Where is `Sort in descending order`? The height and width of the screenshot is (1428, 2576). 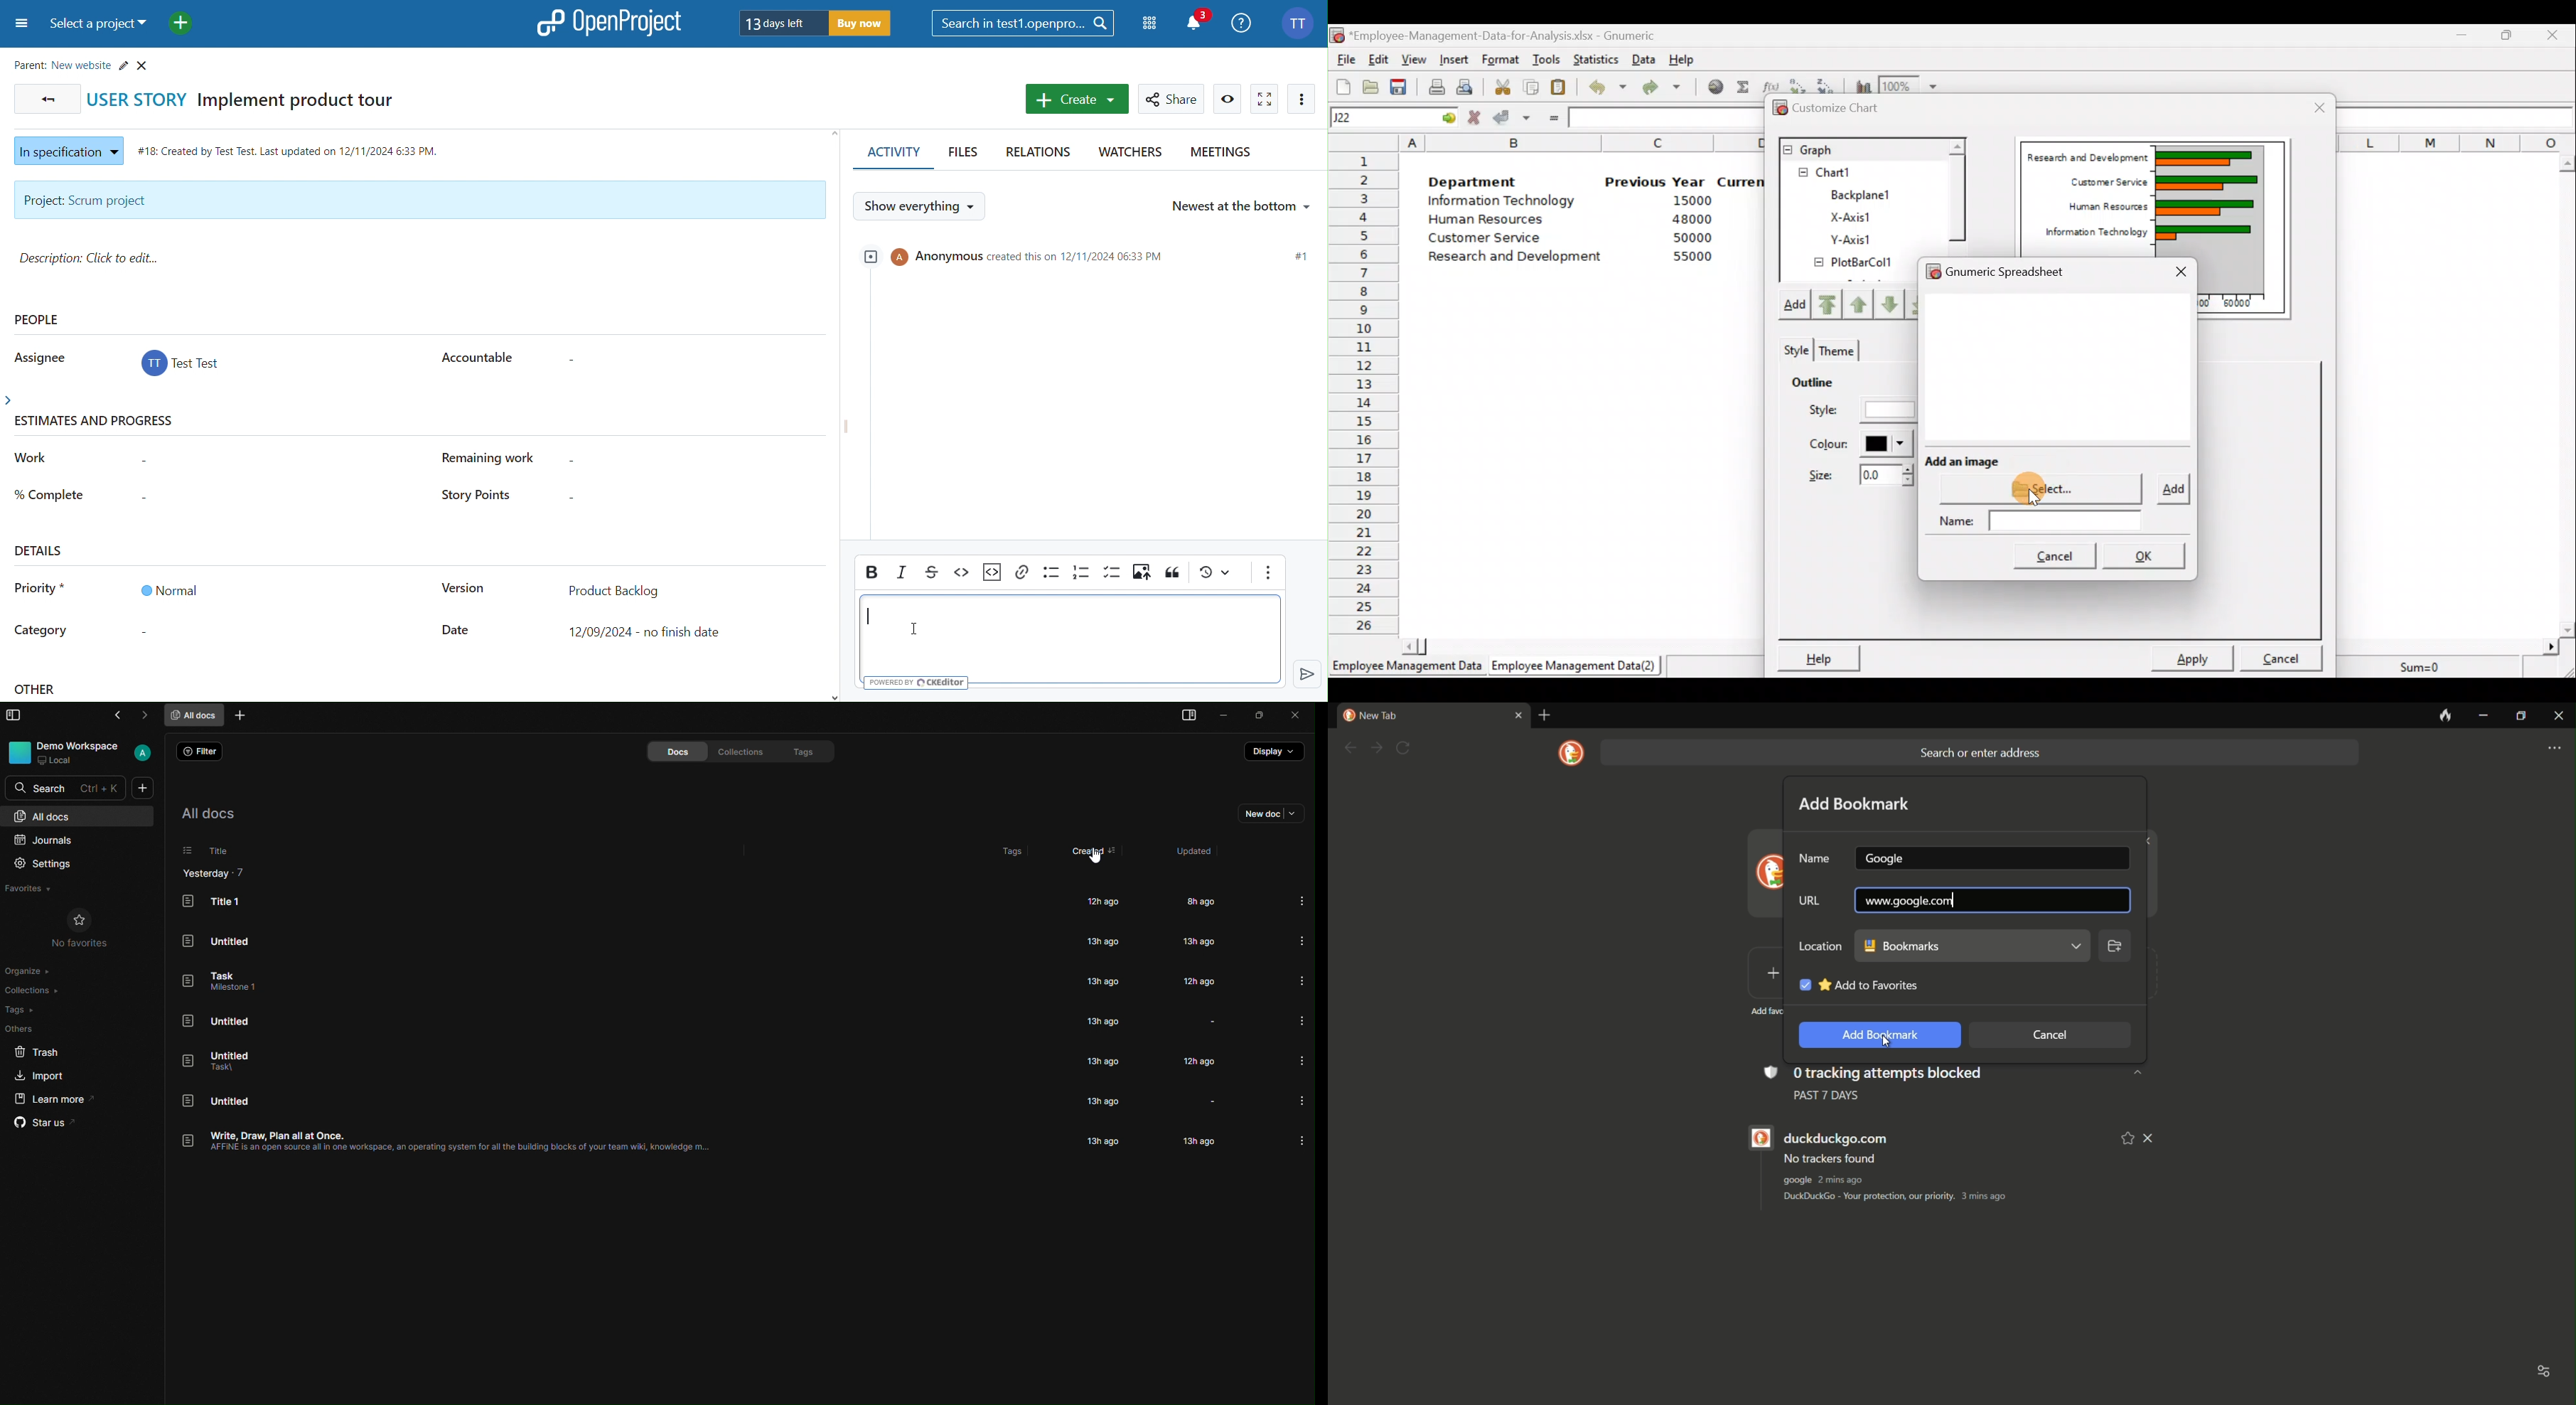
Sort in descending order is located at coordinates (1828, 84).